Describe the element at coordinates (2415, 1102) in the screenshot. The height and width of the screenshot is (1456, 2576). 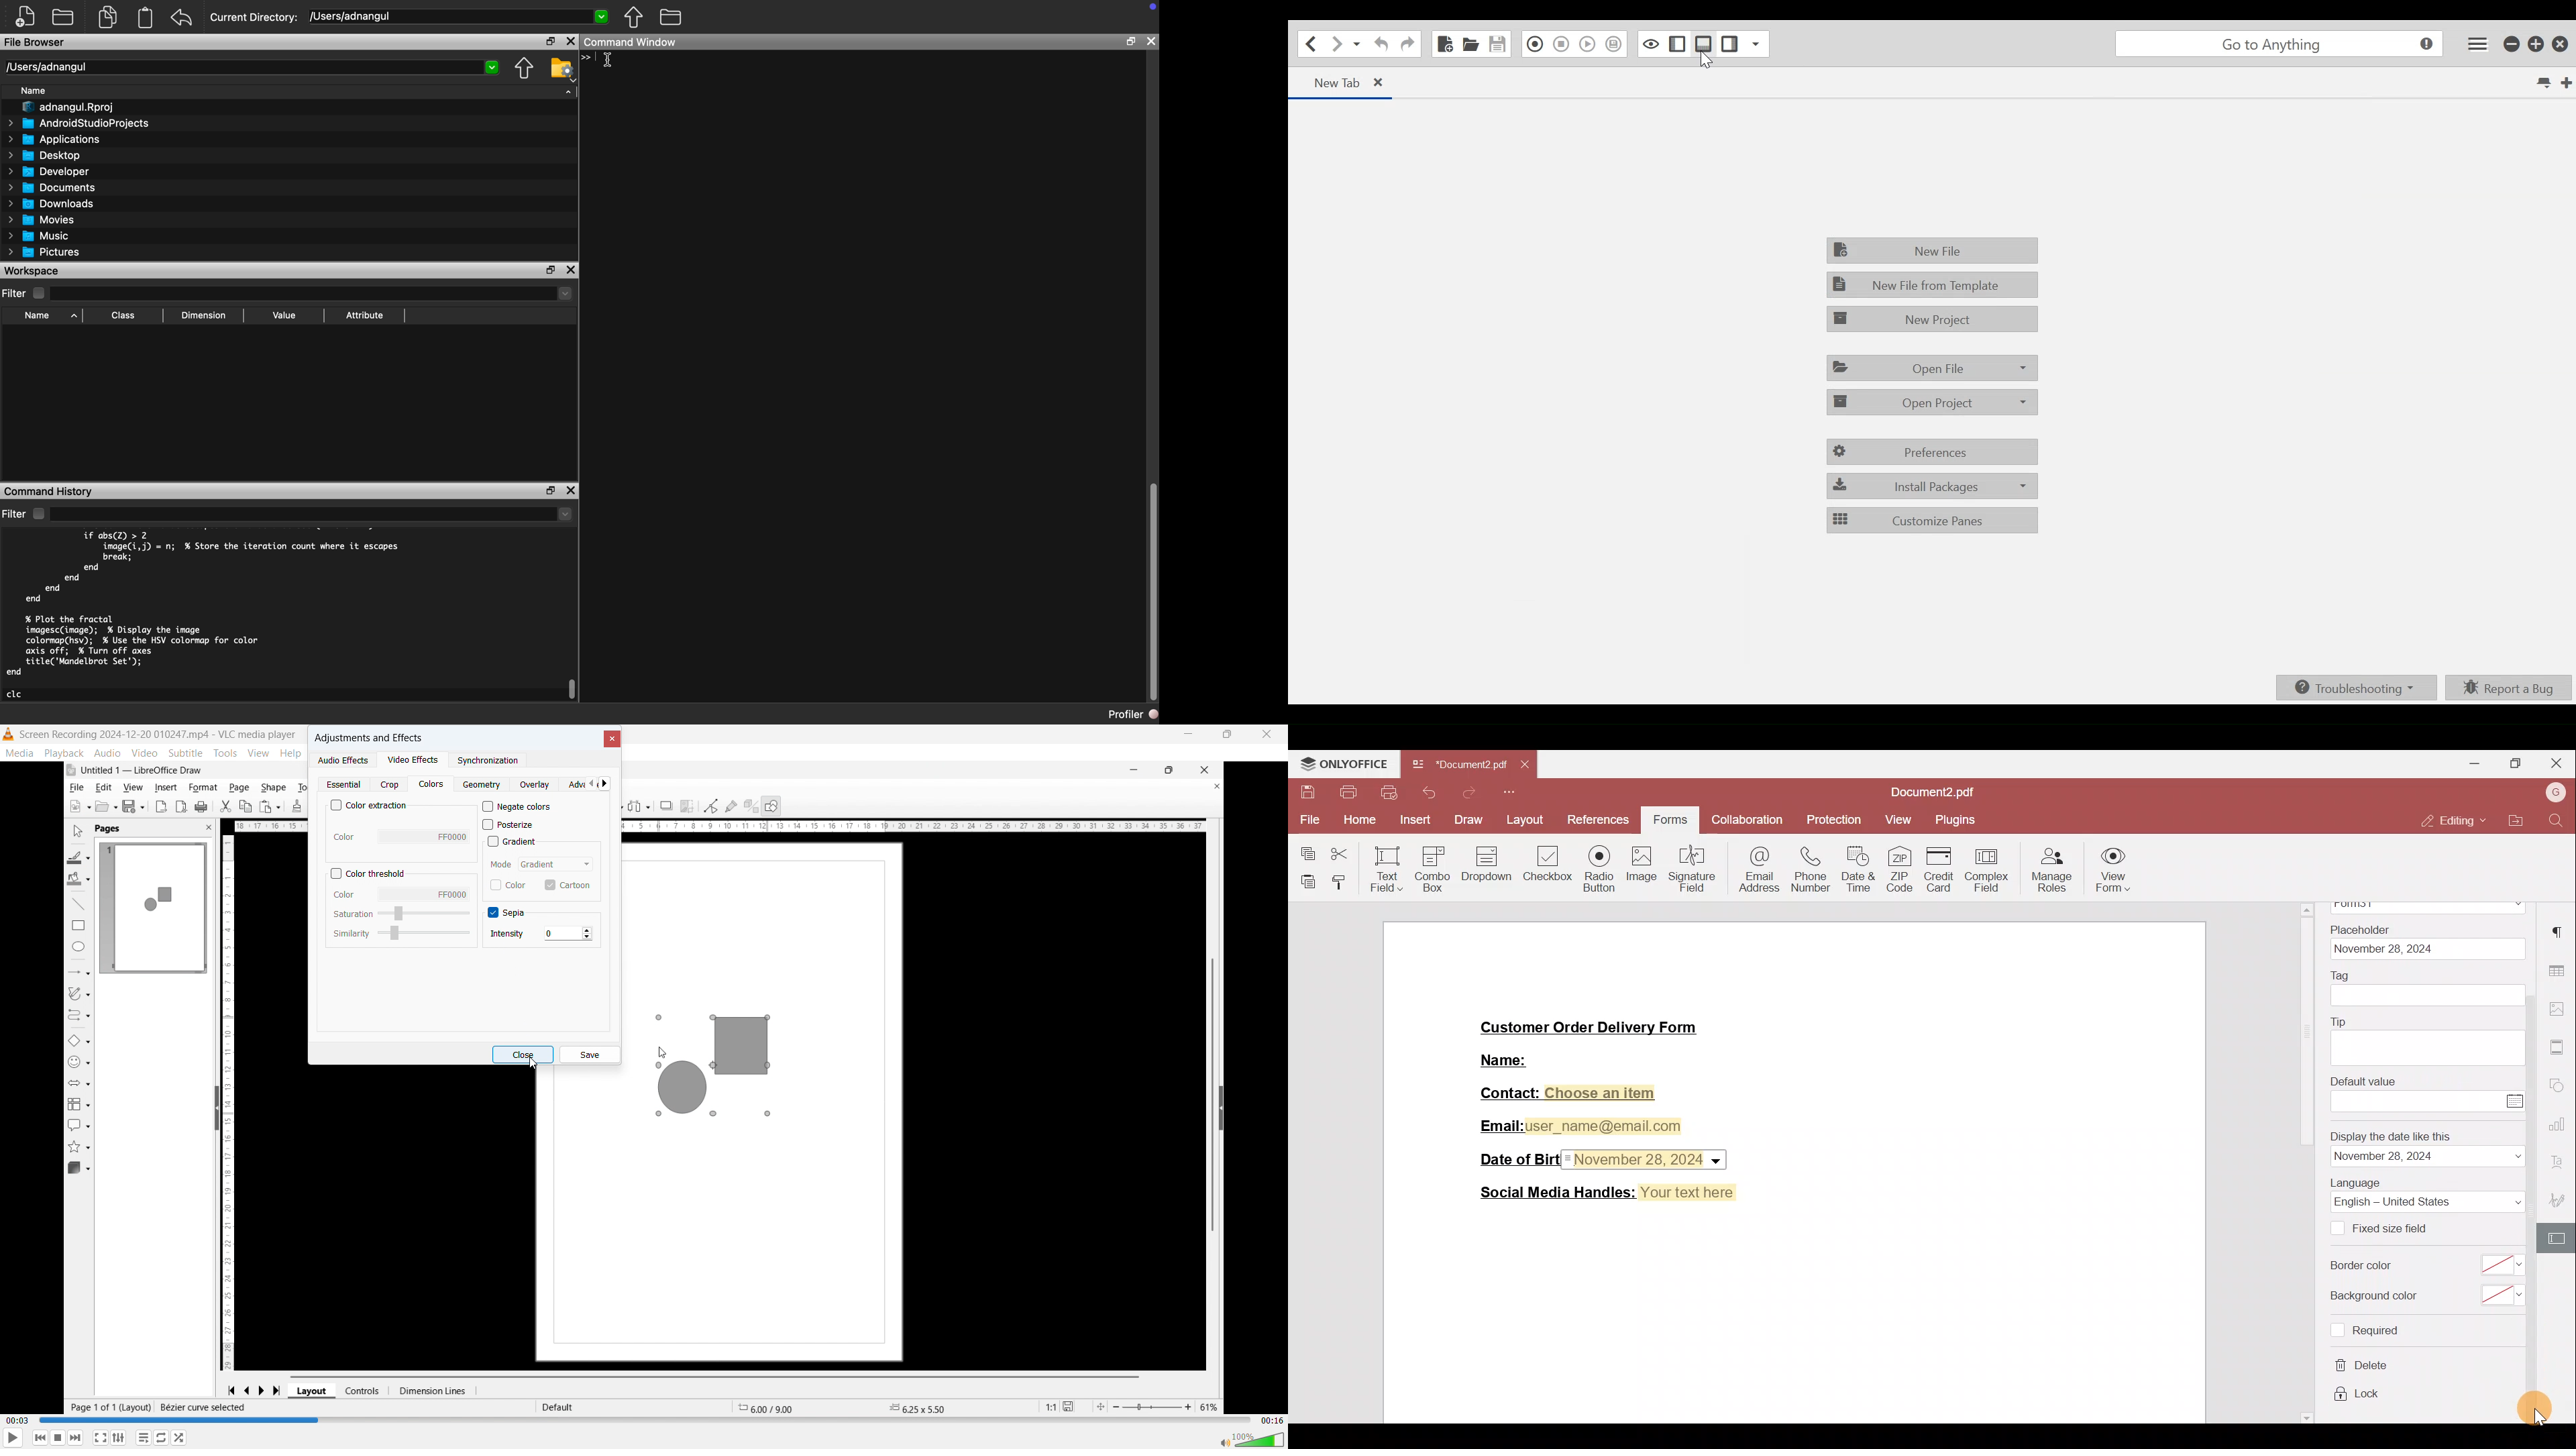
I see `enter value` at that location.